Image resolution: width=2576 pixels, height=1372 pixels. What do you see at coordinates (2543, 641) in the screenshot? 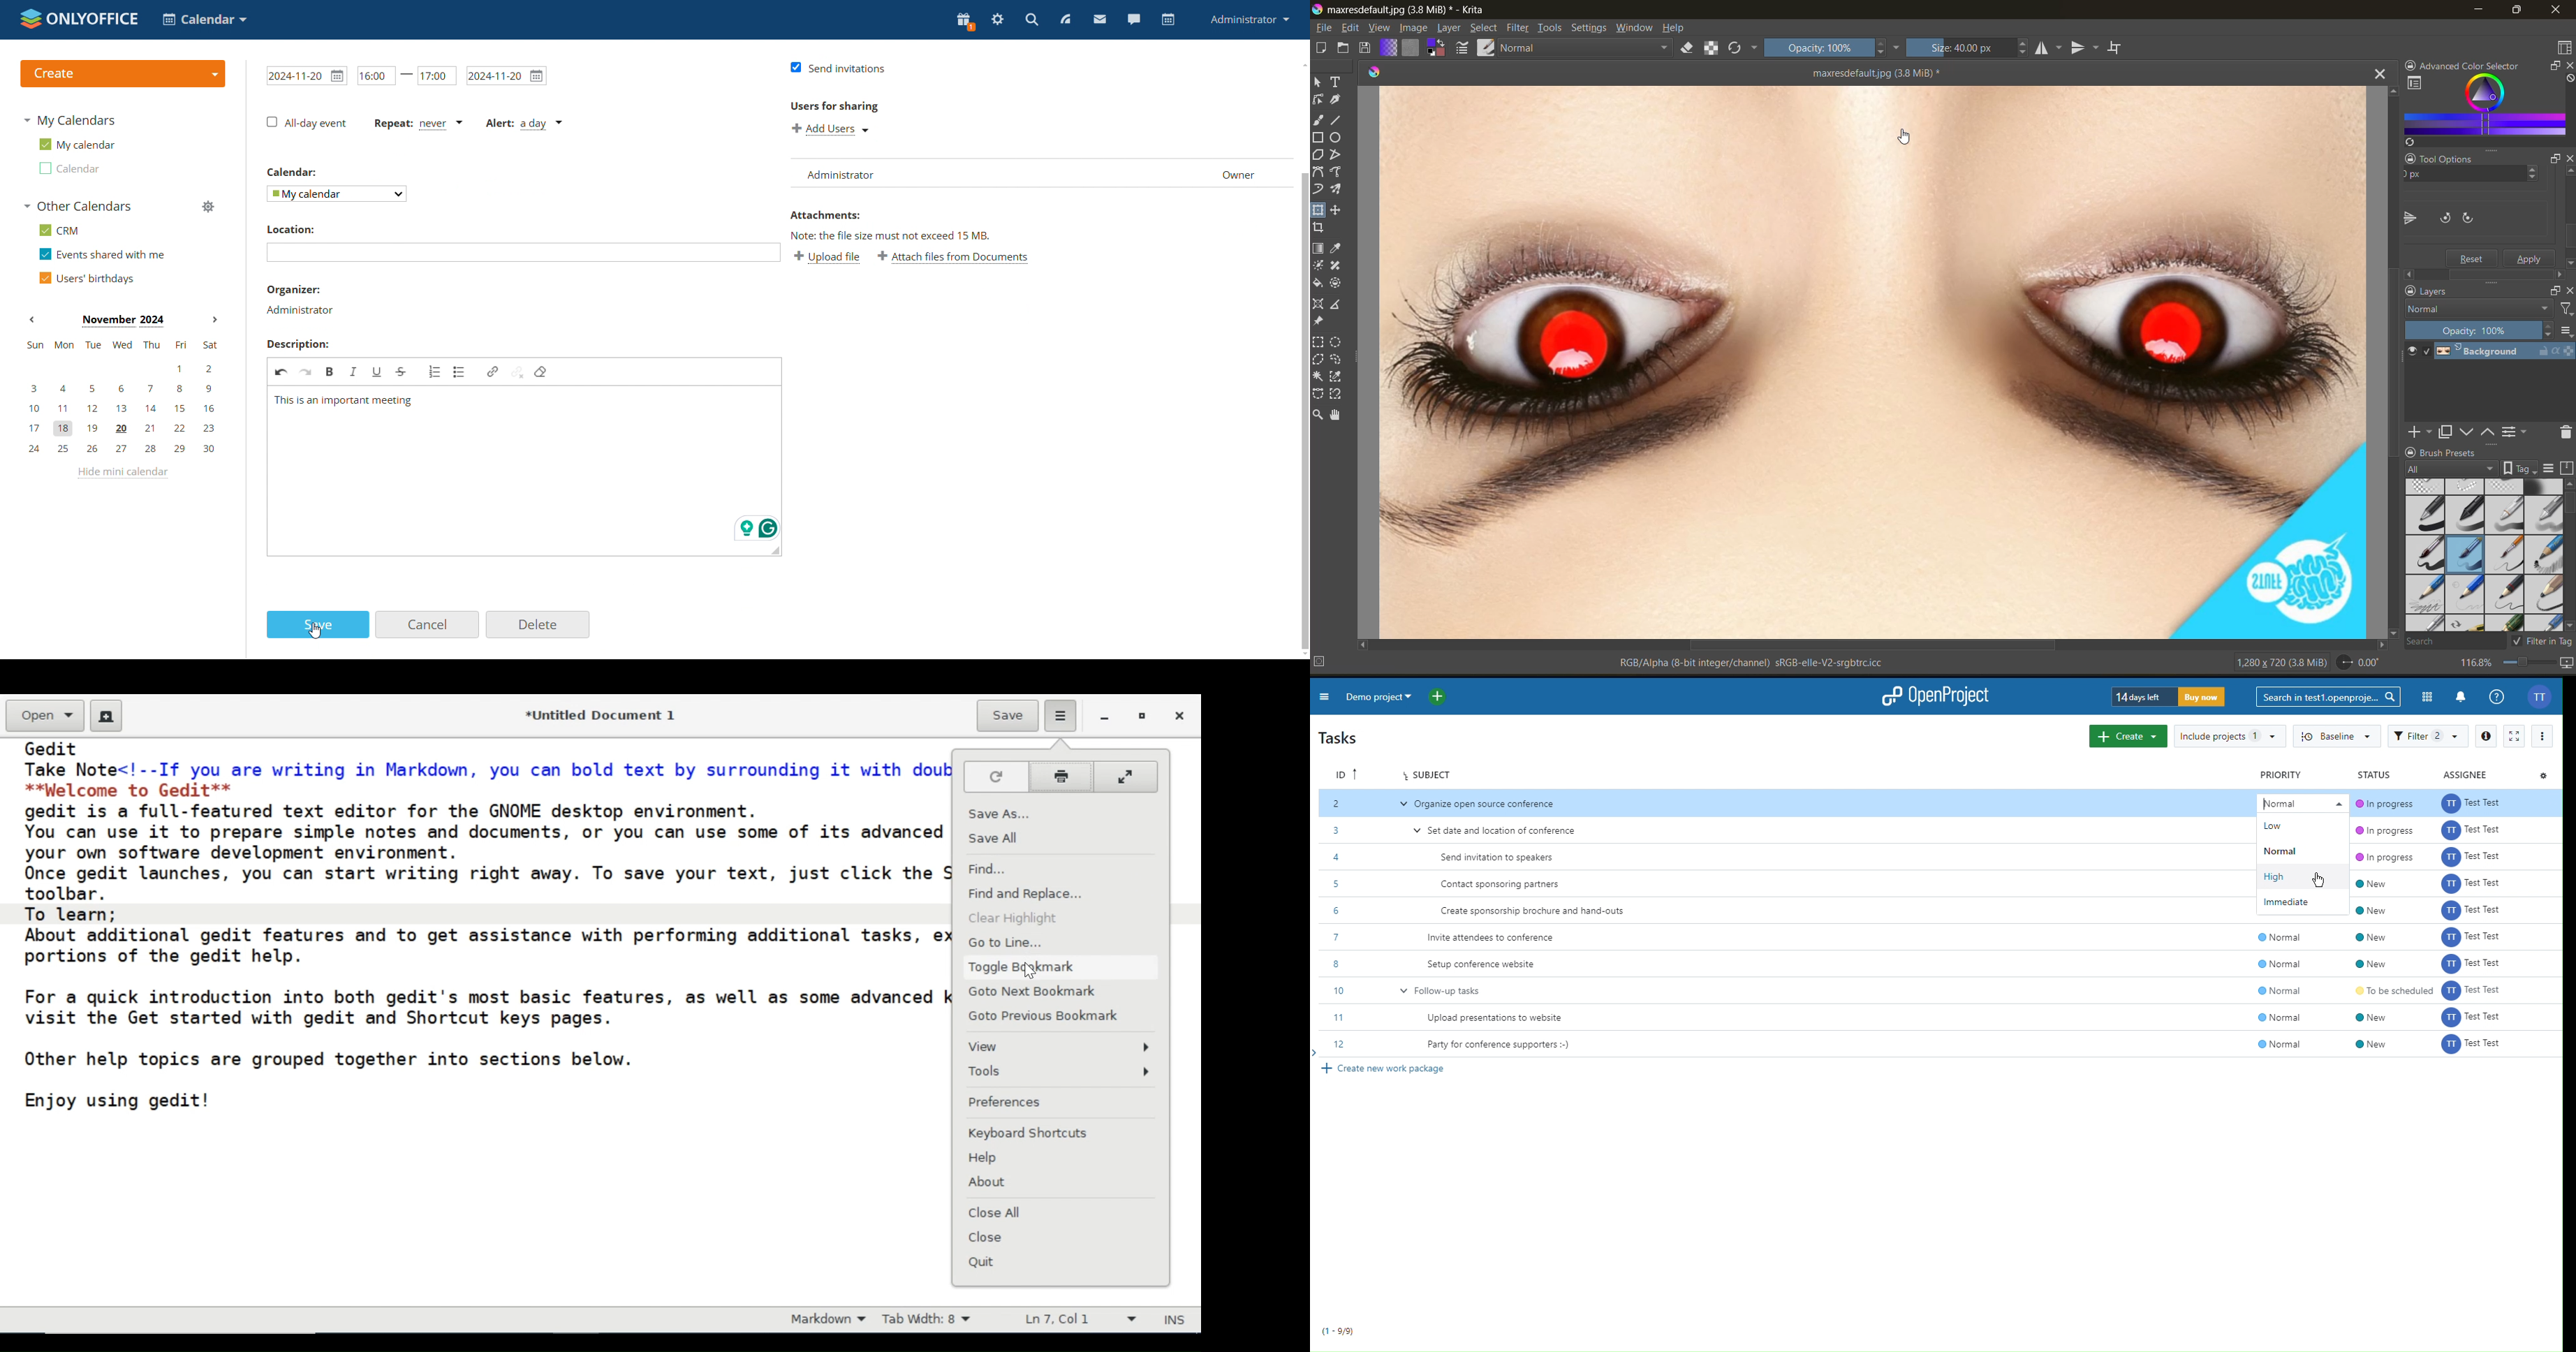
I see `filter in tag` at bounding box center [2543, 641].